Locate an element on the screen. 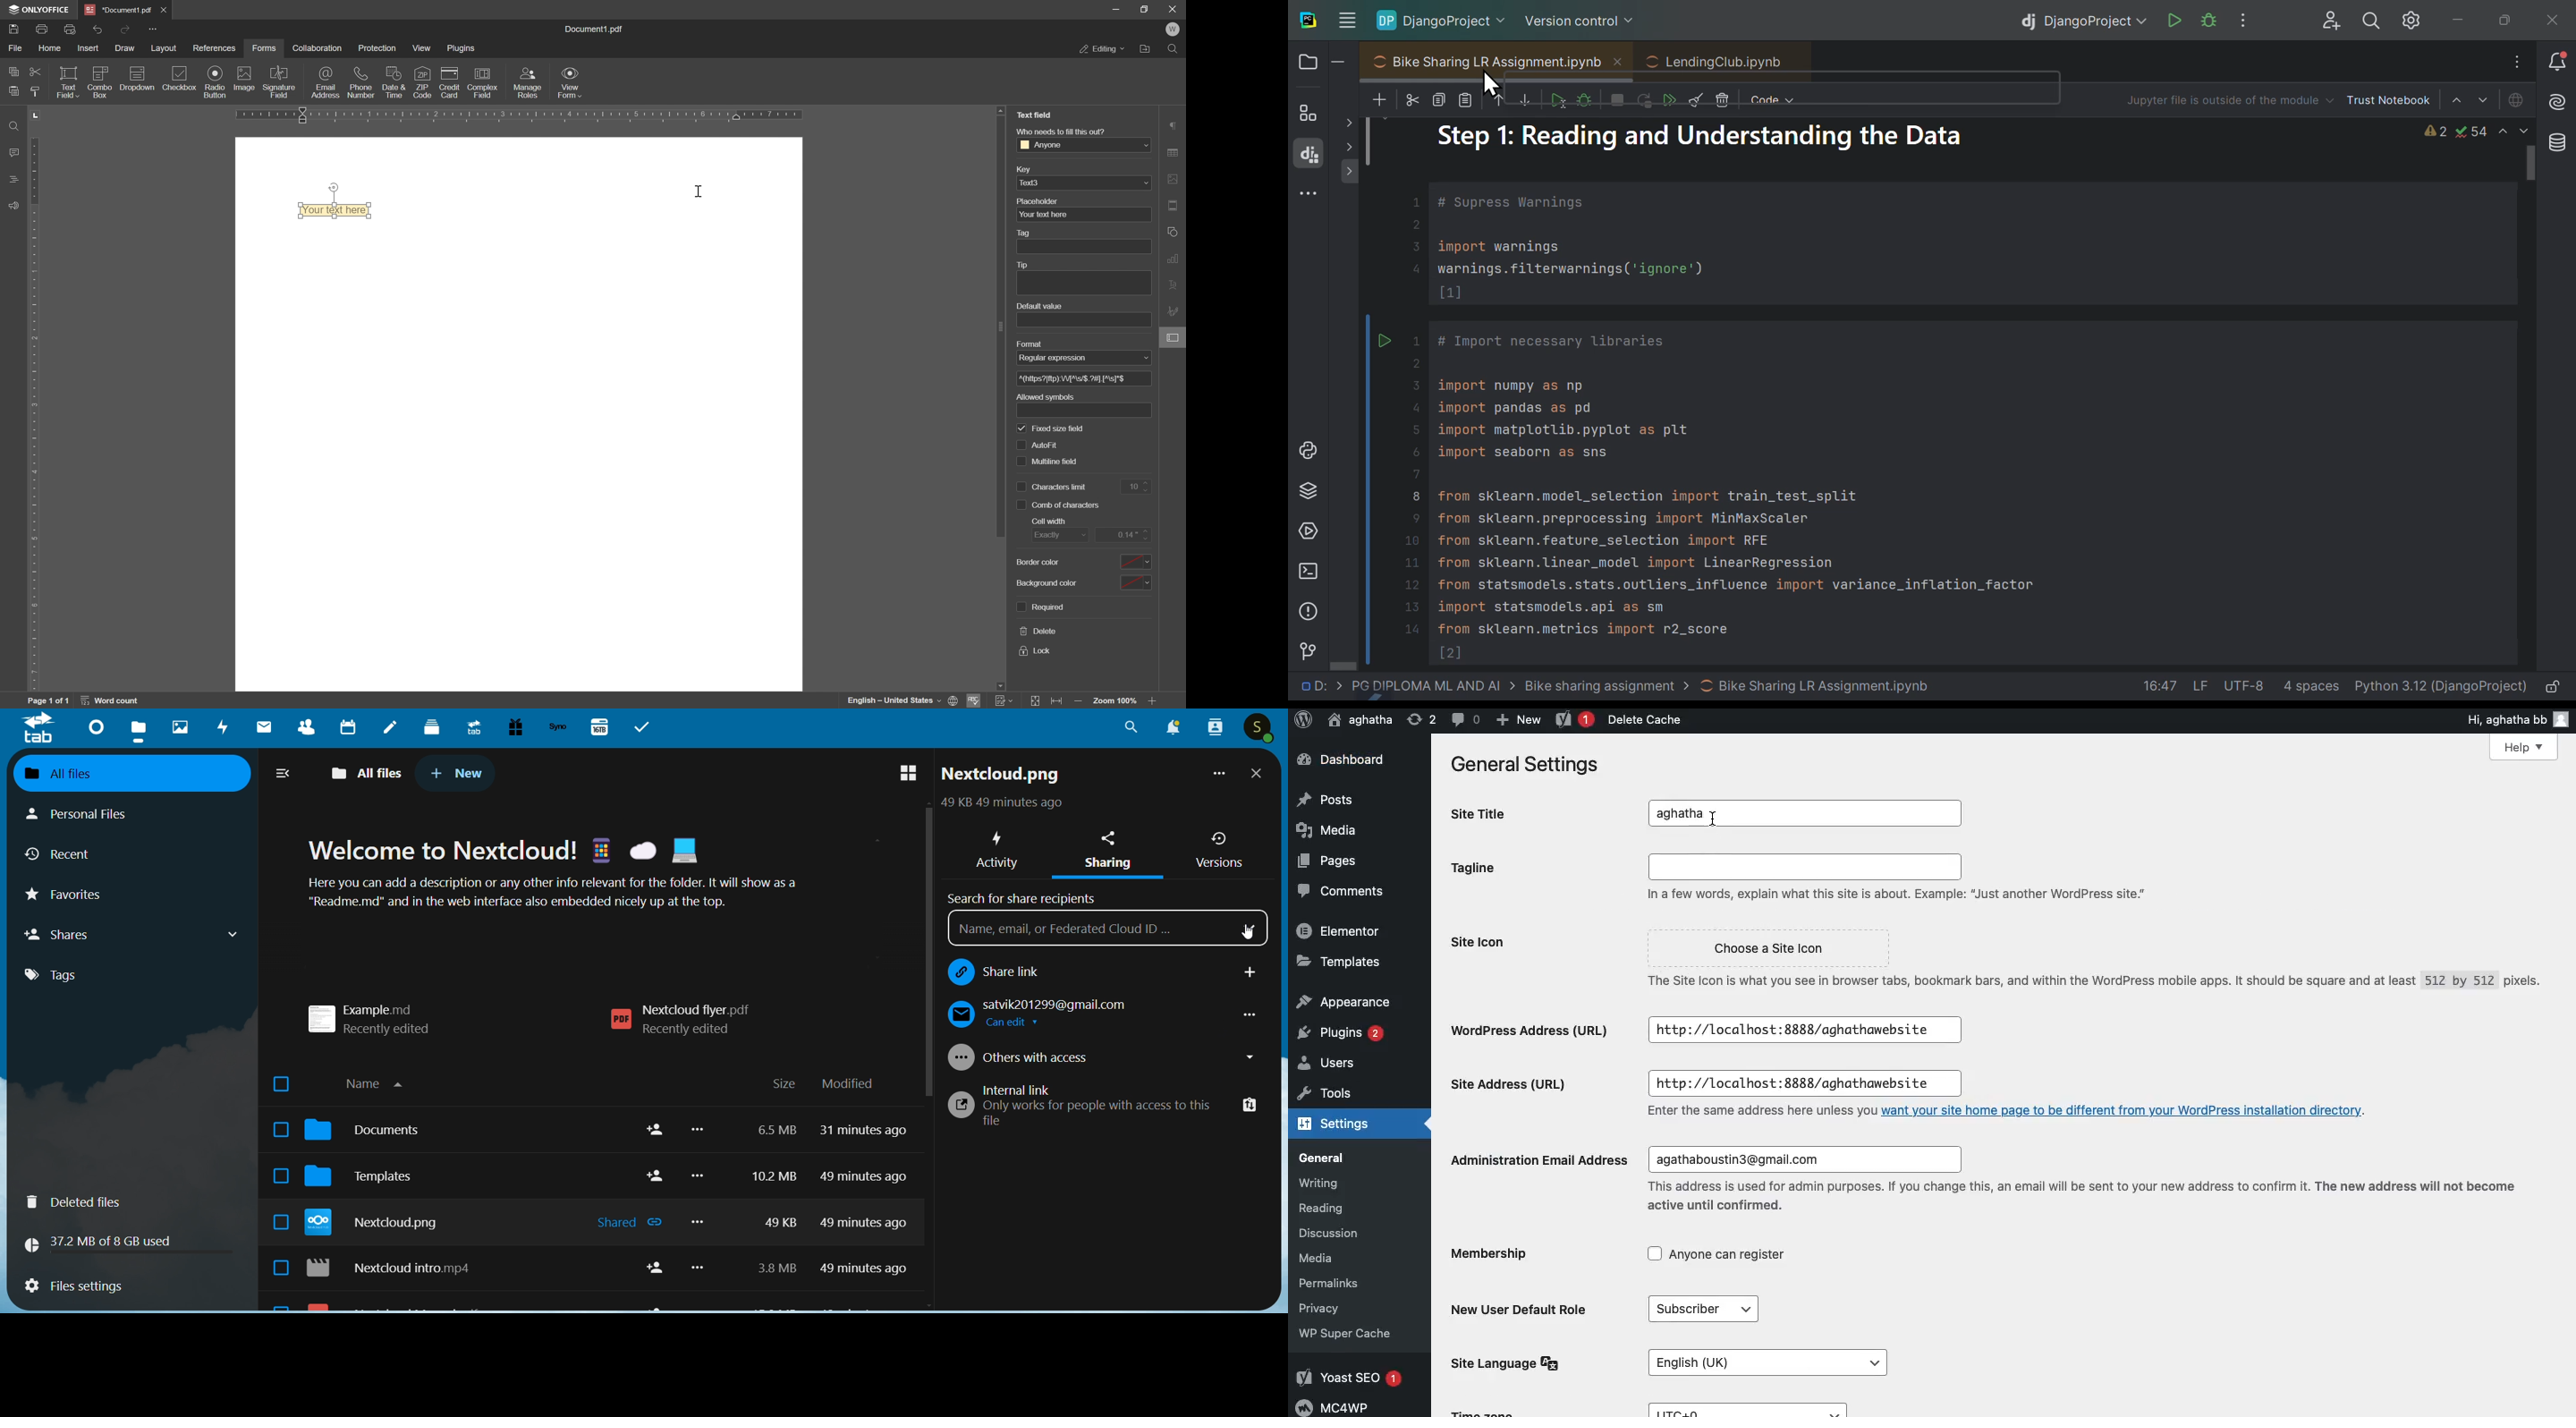 The image size is (2576, 1428). header & footer is located at coordinates (1176, 205).